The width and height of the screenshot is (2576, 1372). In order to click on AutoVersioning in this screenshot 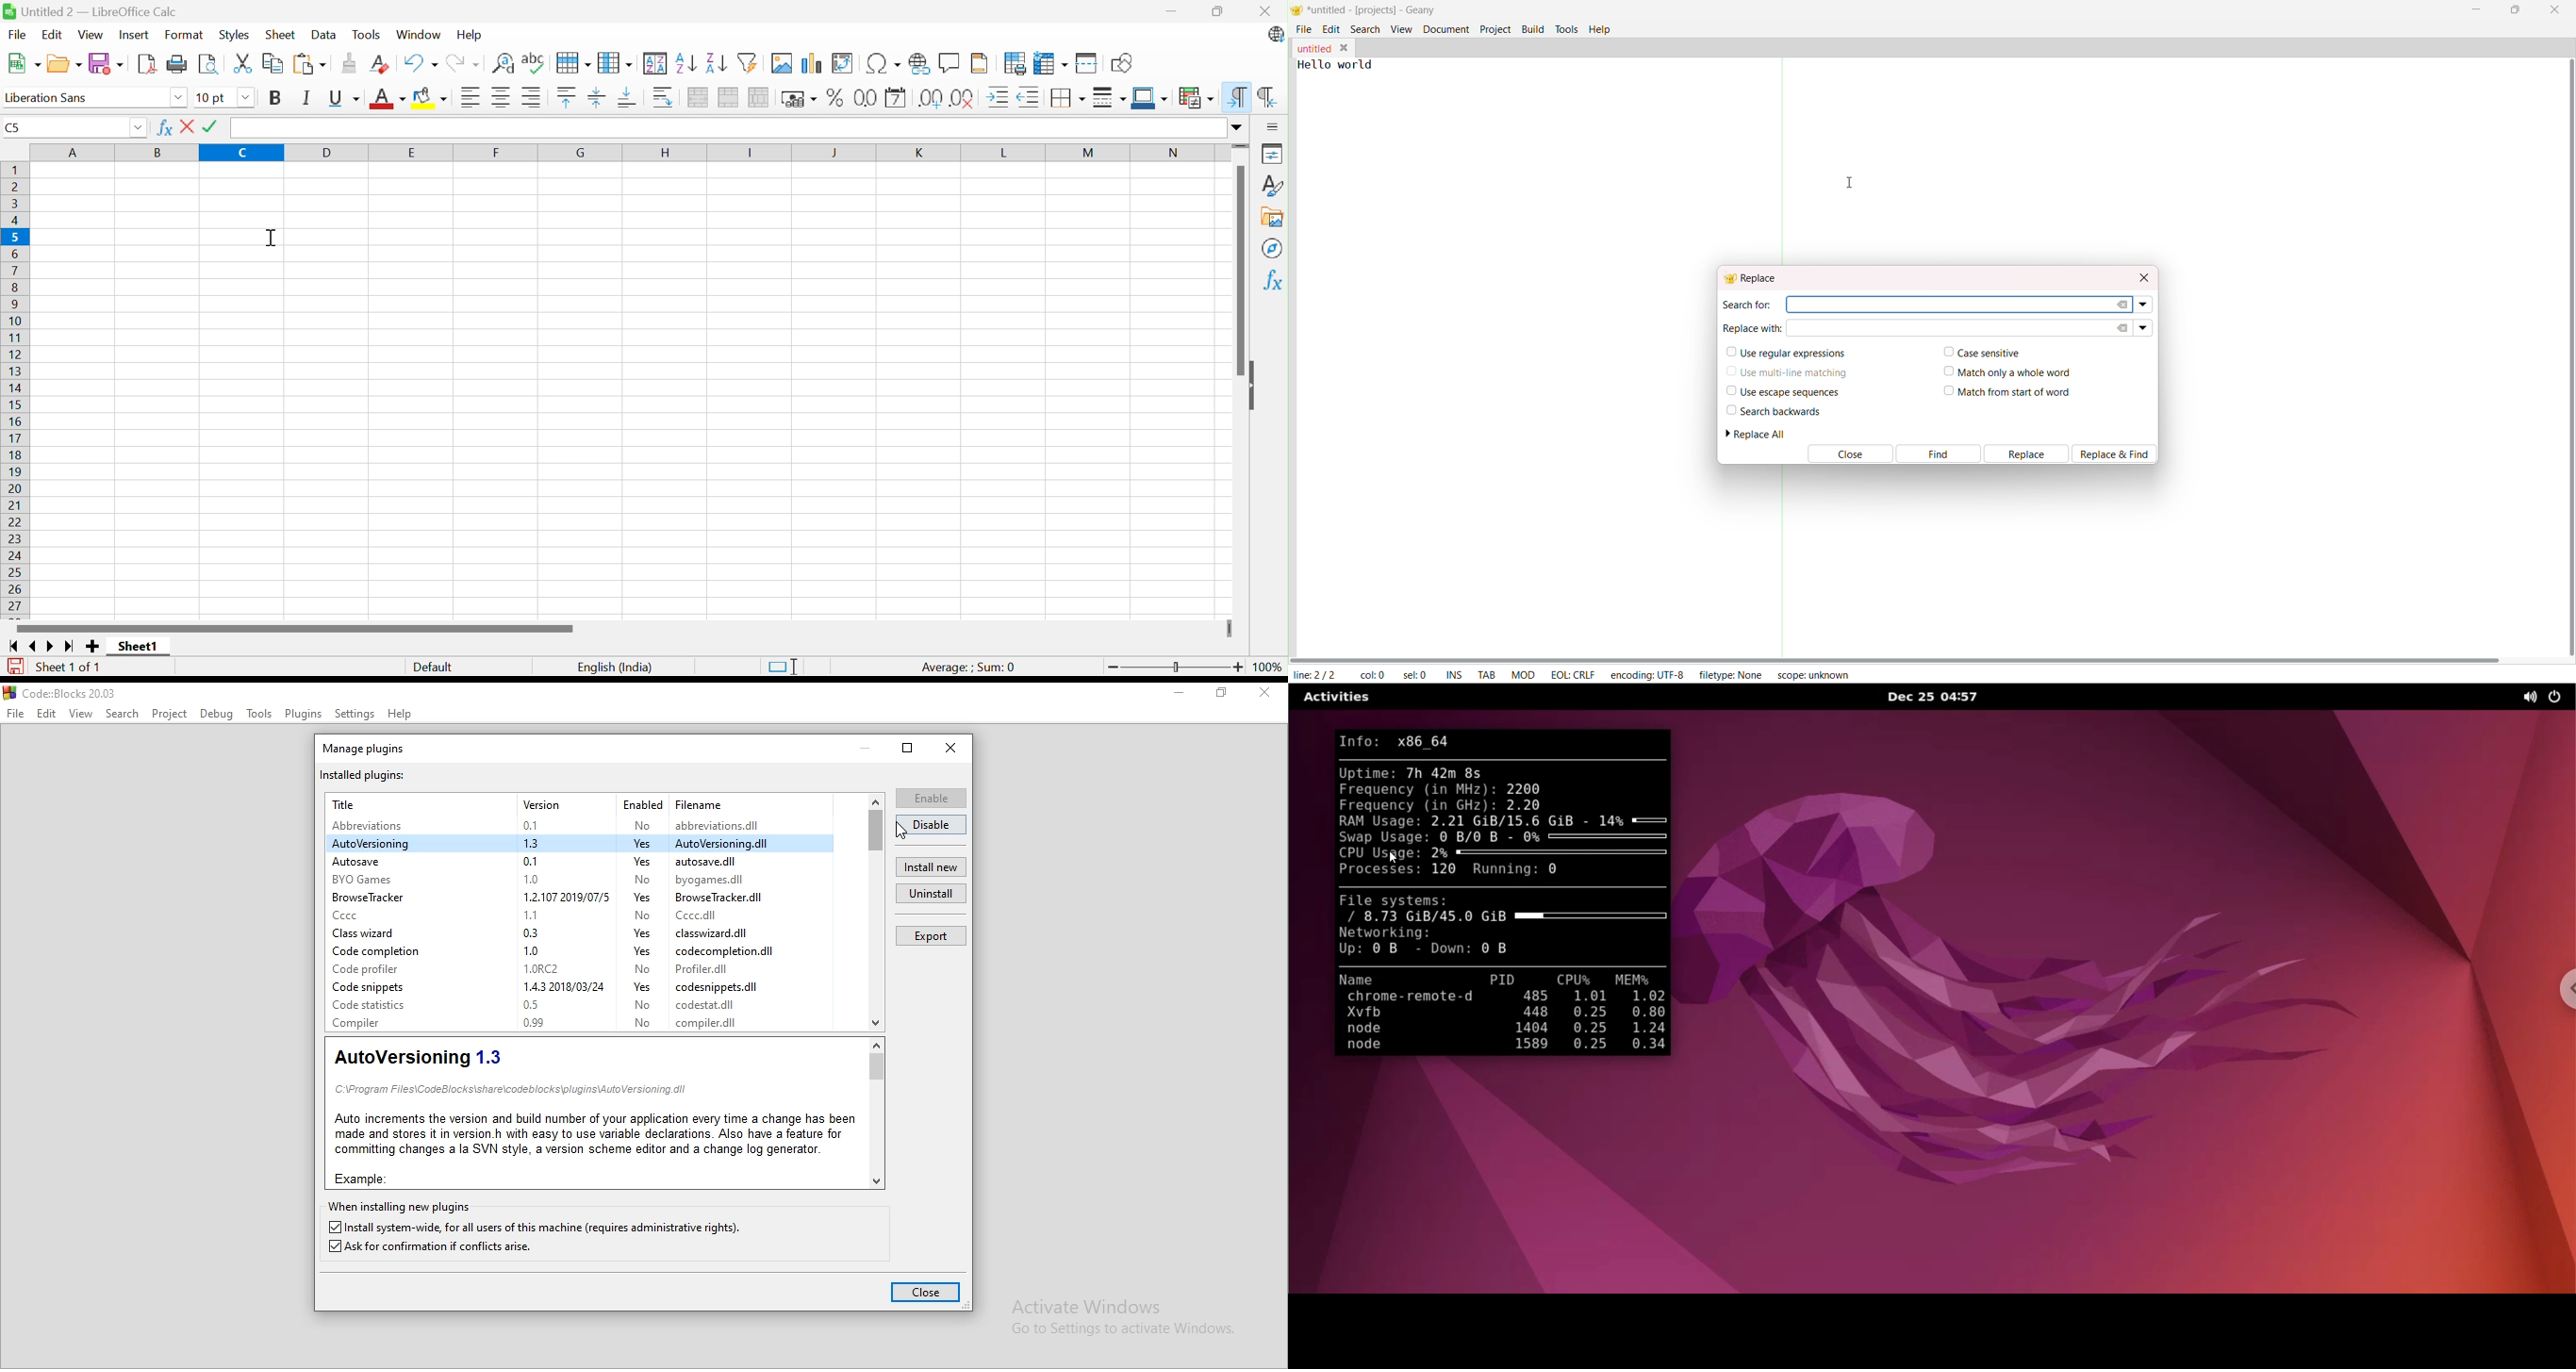, I will do `click(402, 1058)`.